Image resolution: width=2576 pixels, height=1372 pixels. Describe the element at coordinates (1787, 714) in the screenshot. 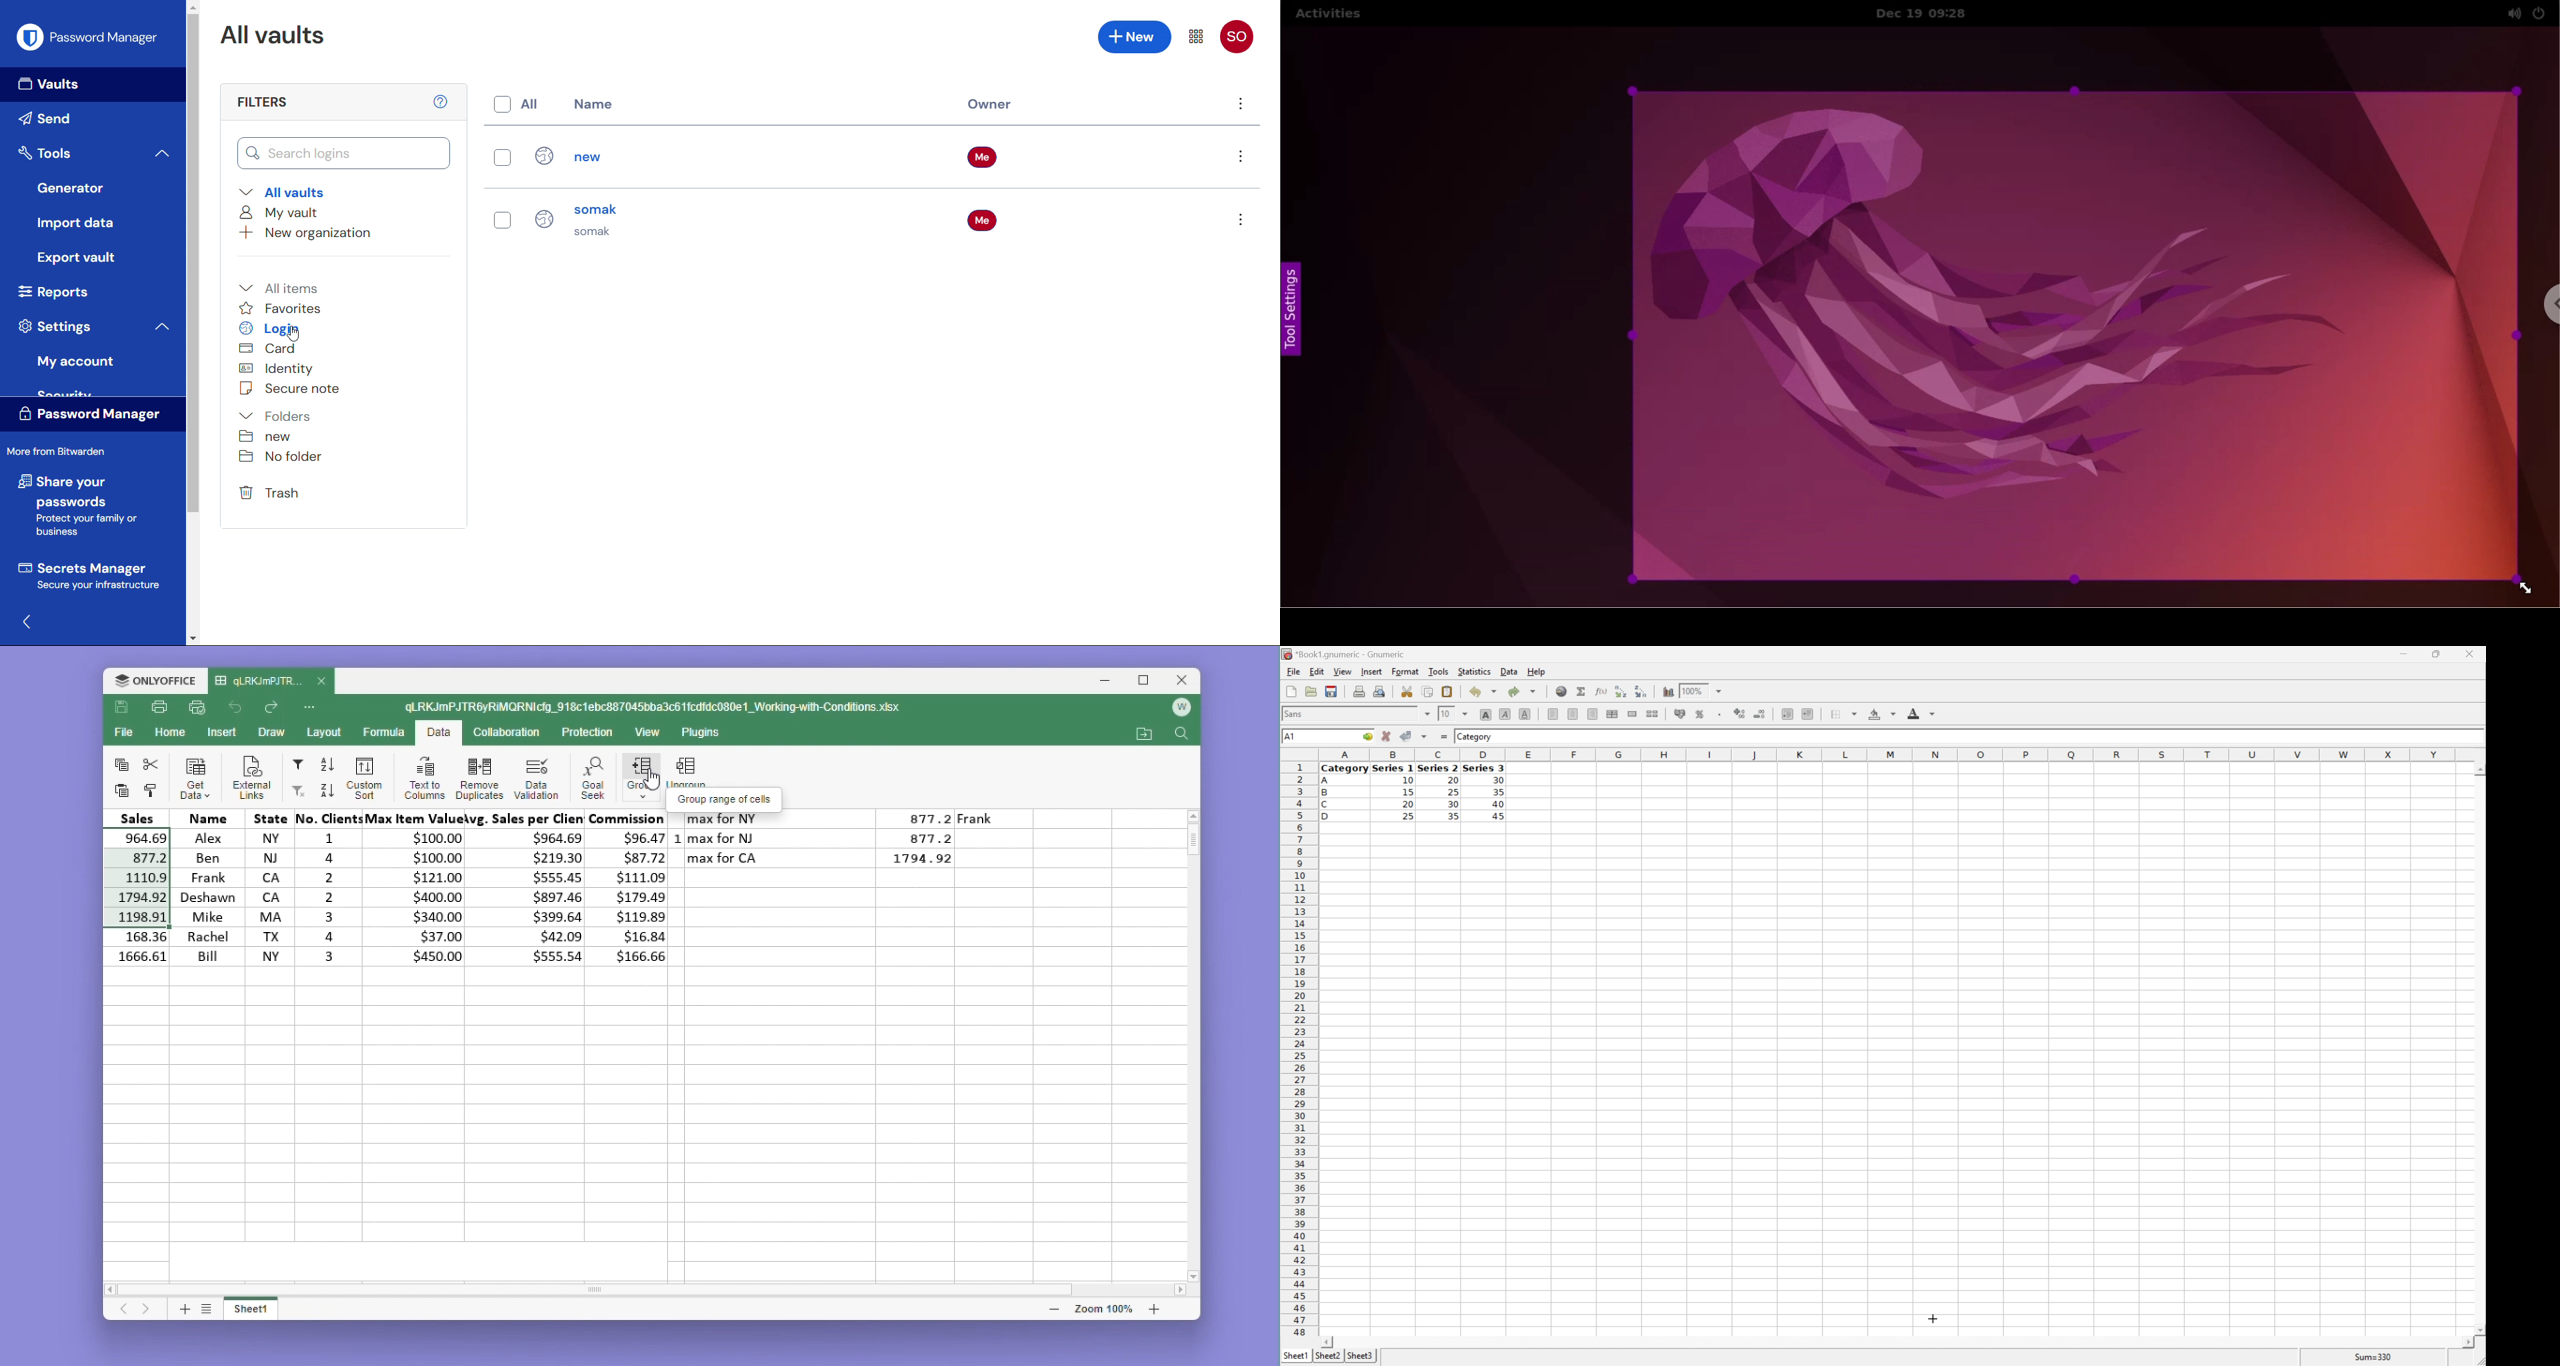

I see `Decrease indent, and align the contents to the left` at that location.